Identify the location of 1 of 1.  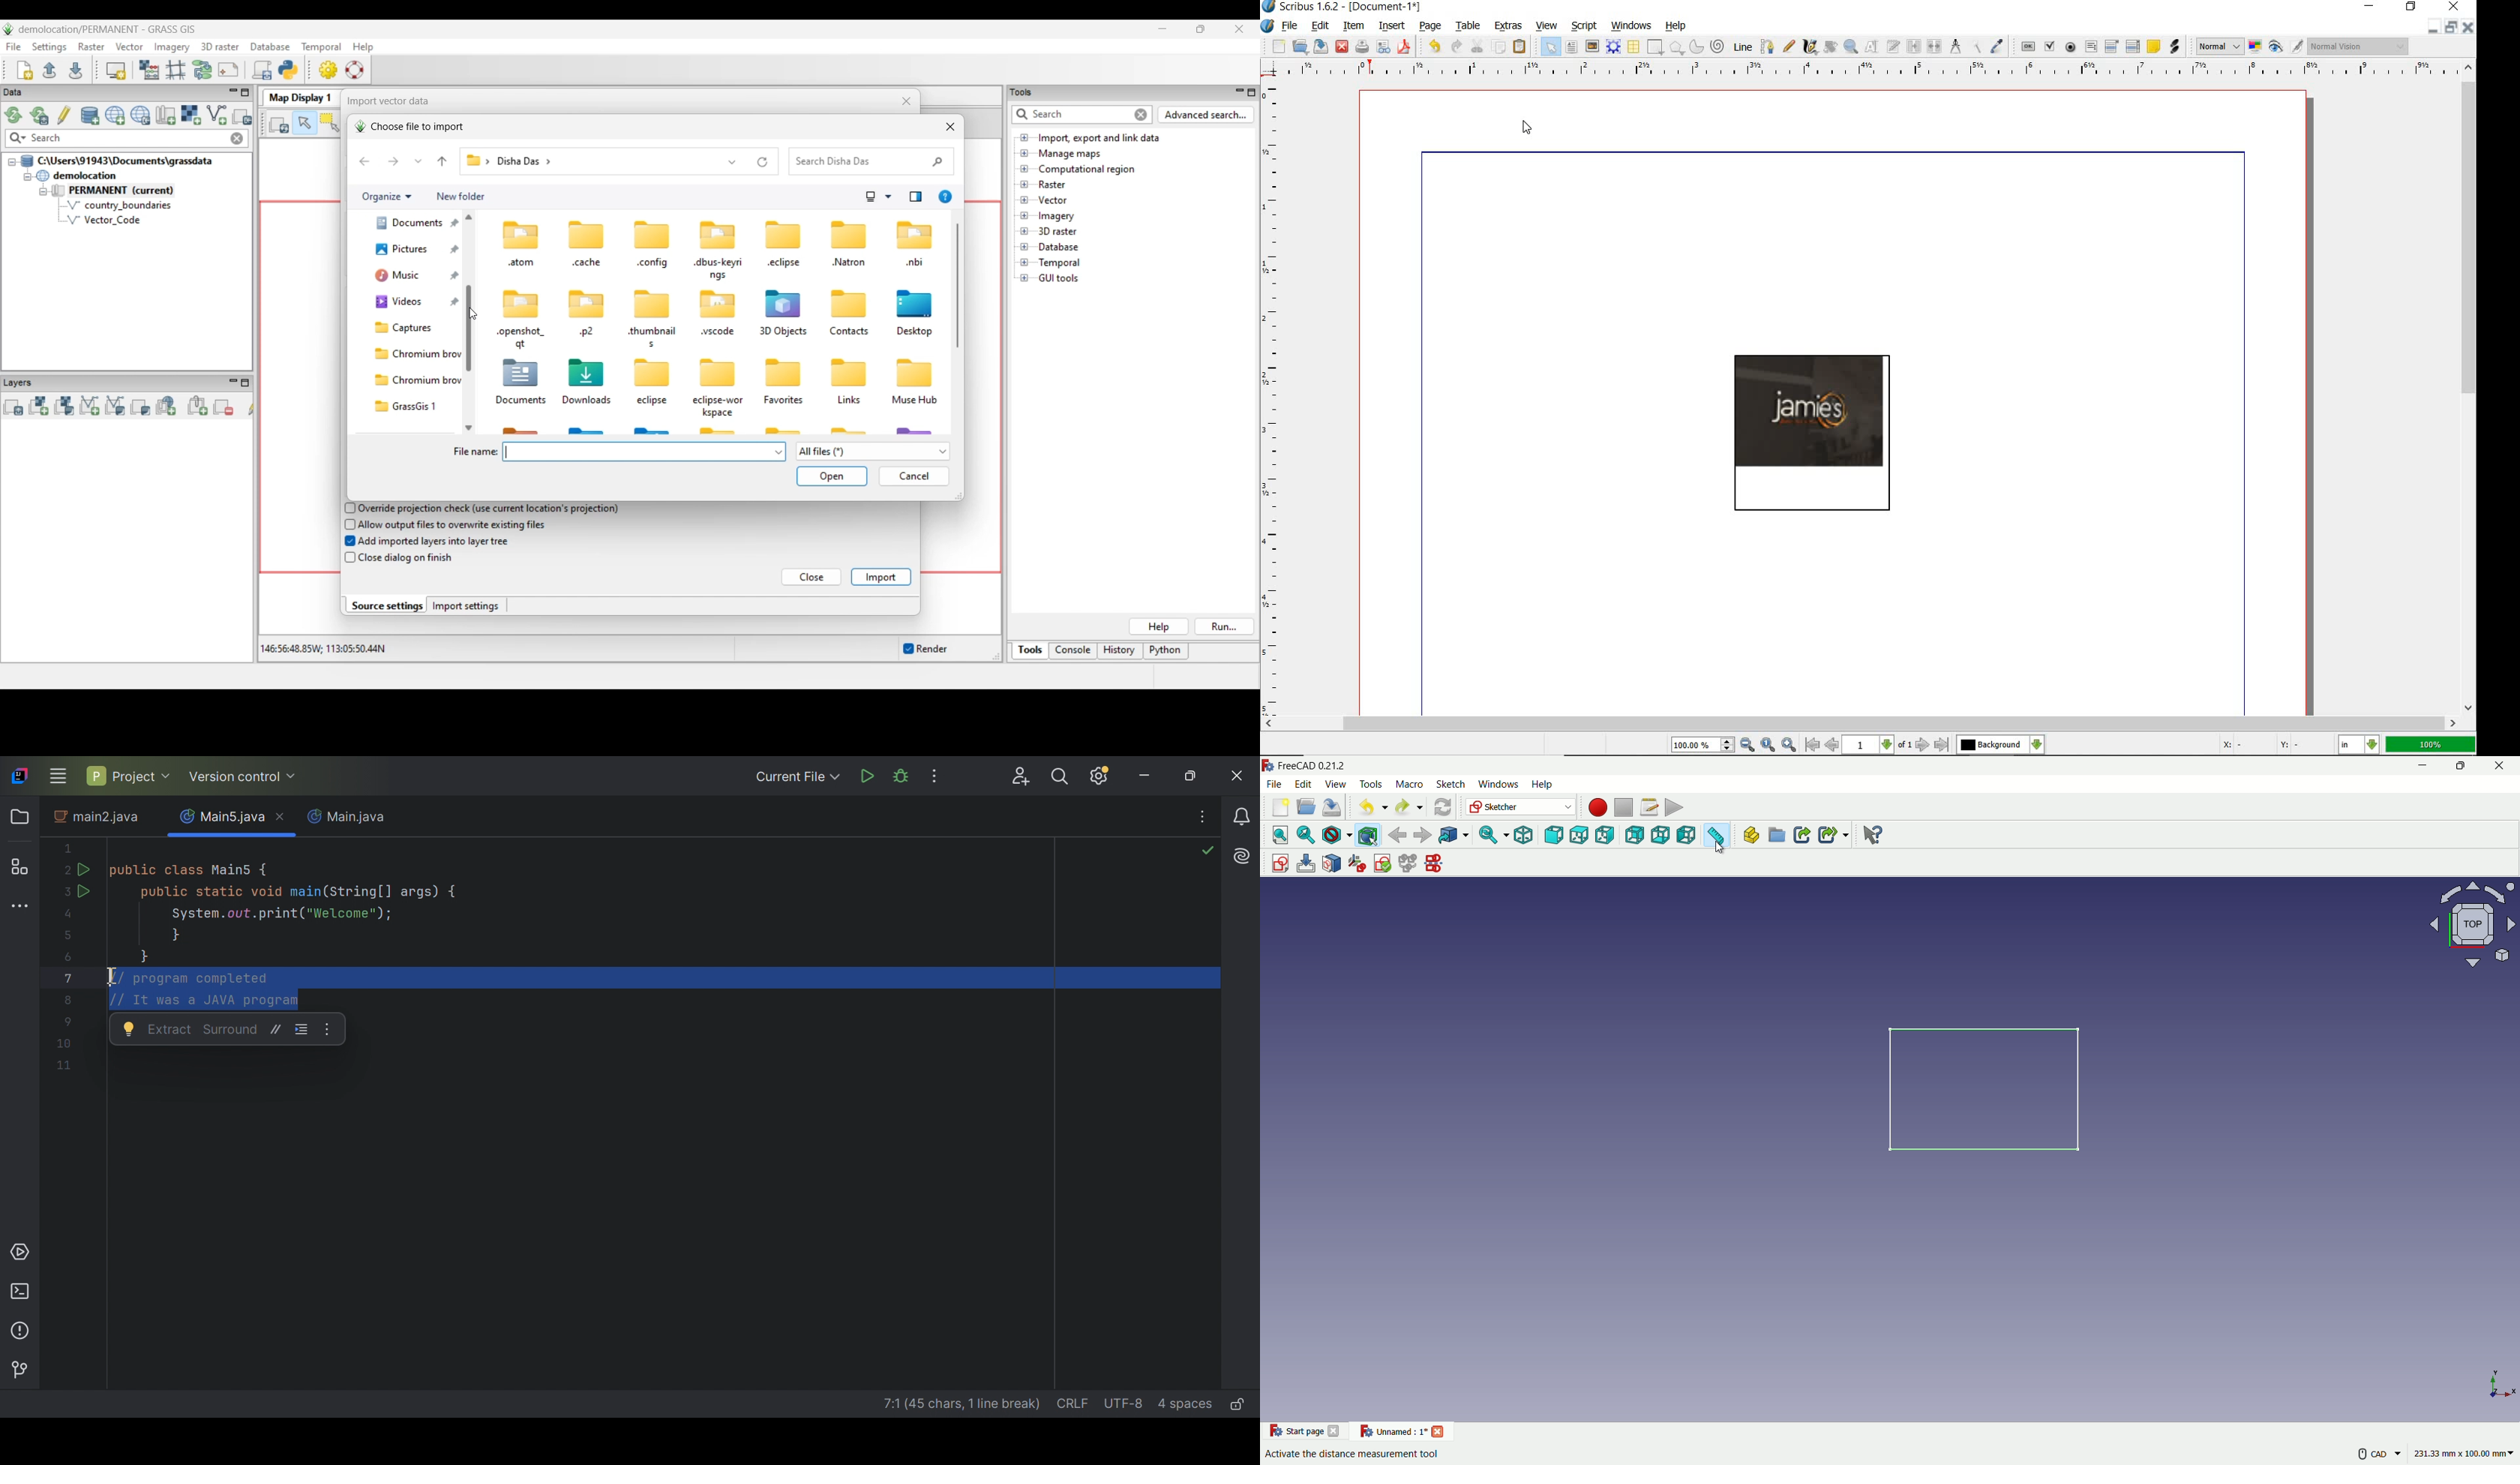
(1879, 746).